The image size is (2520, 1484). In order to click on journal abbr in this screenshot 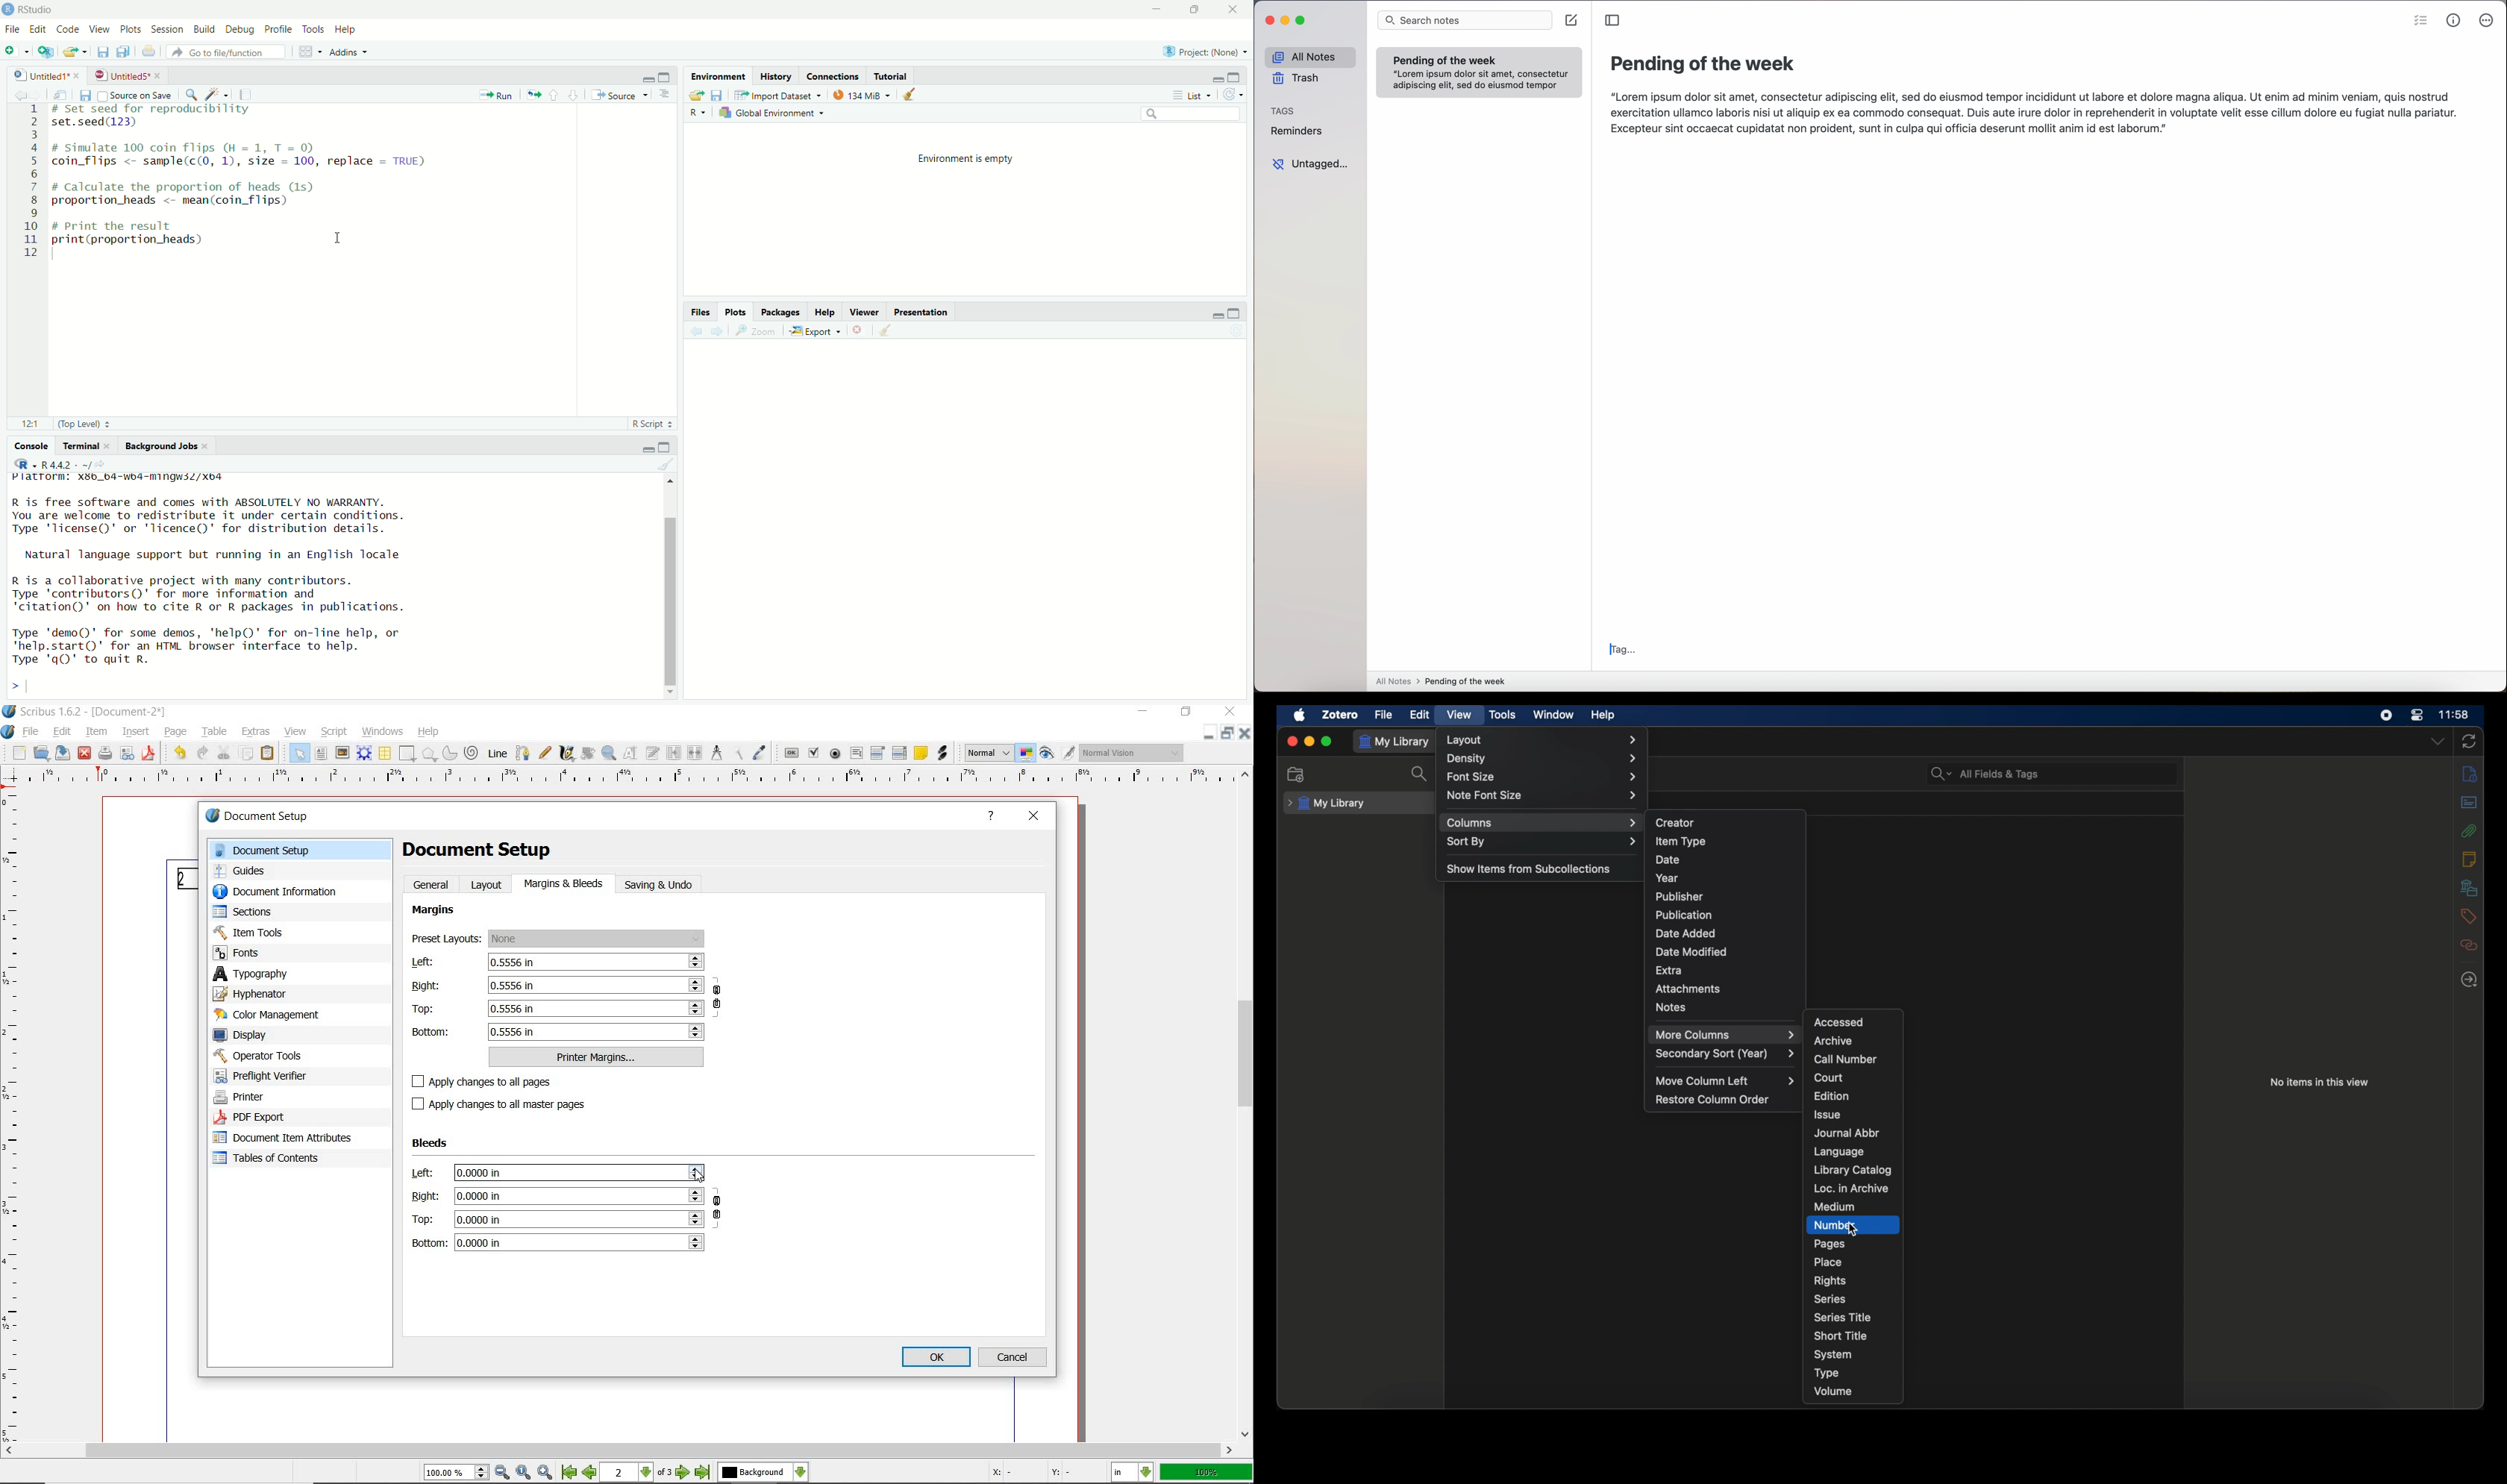, I will do `click(1846, 1133)`.